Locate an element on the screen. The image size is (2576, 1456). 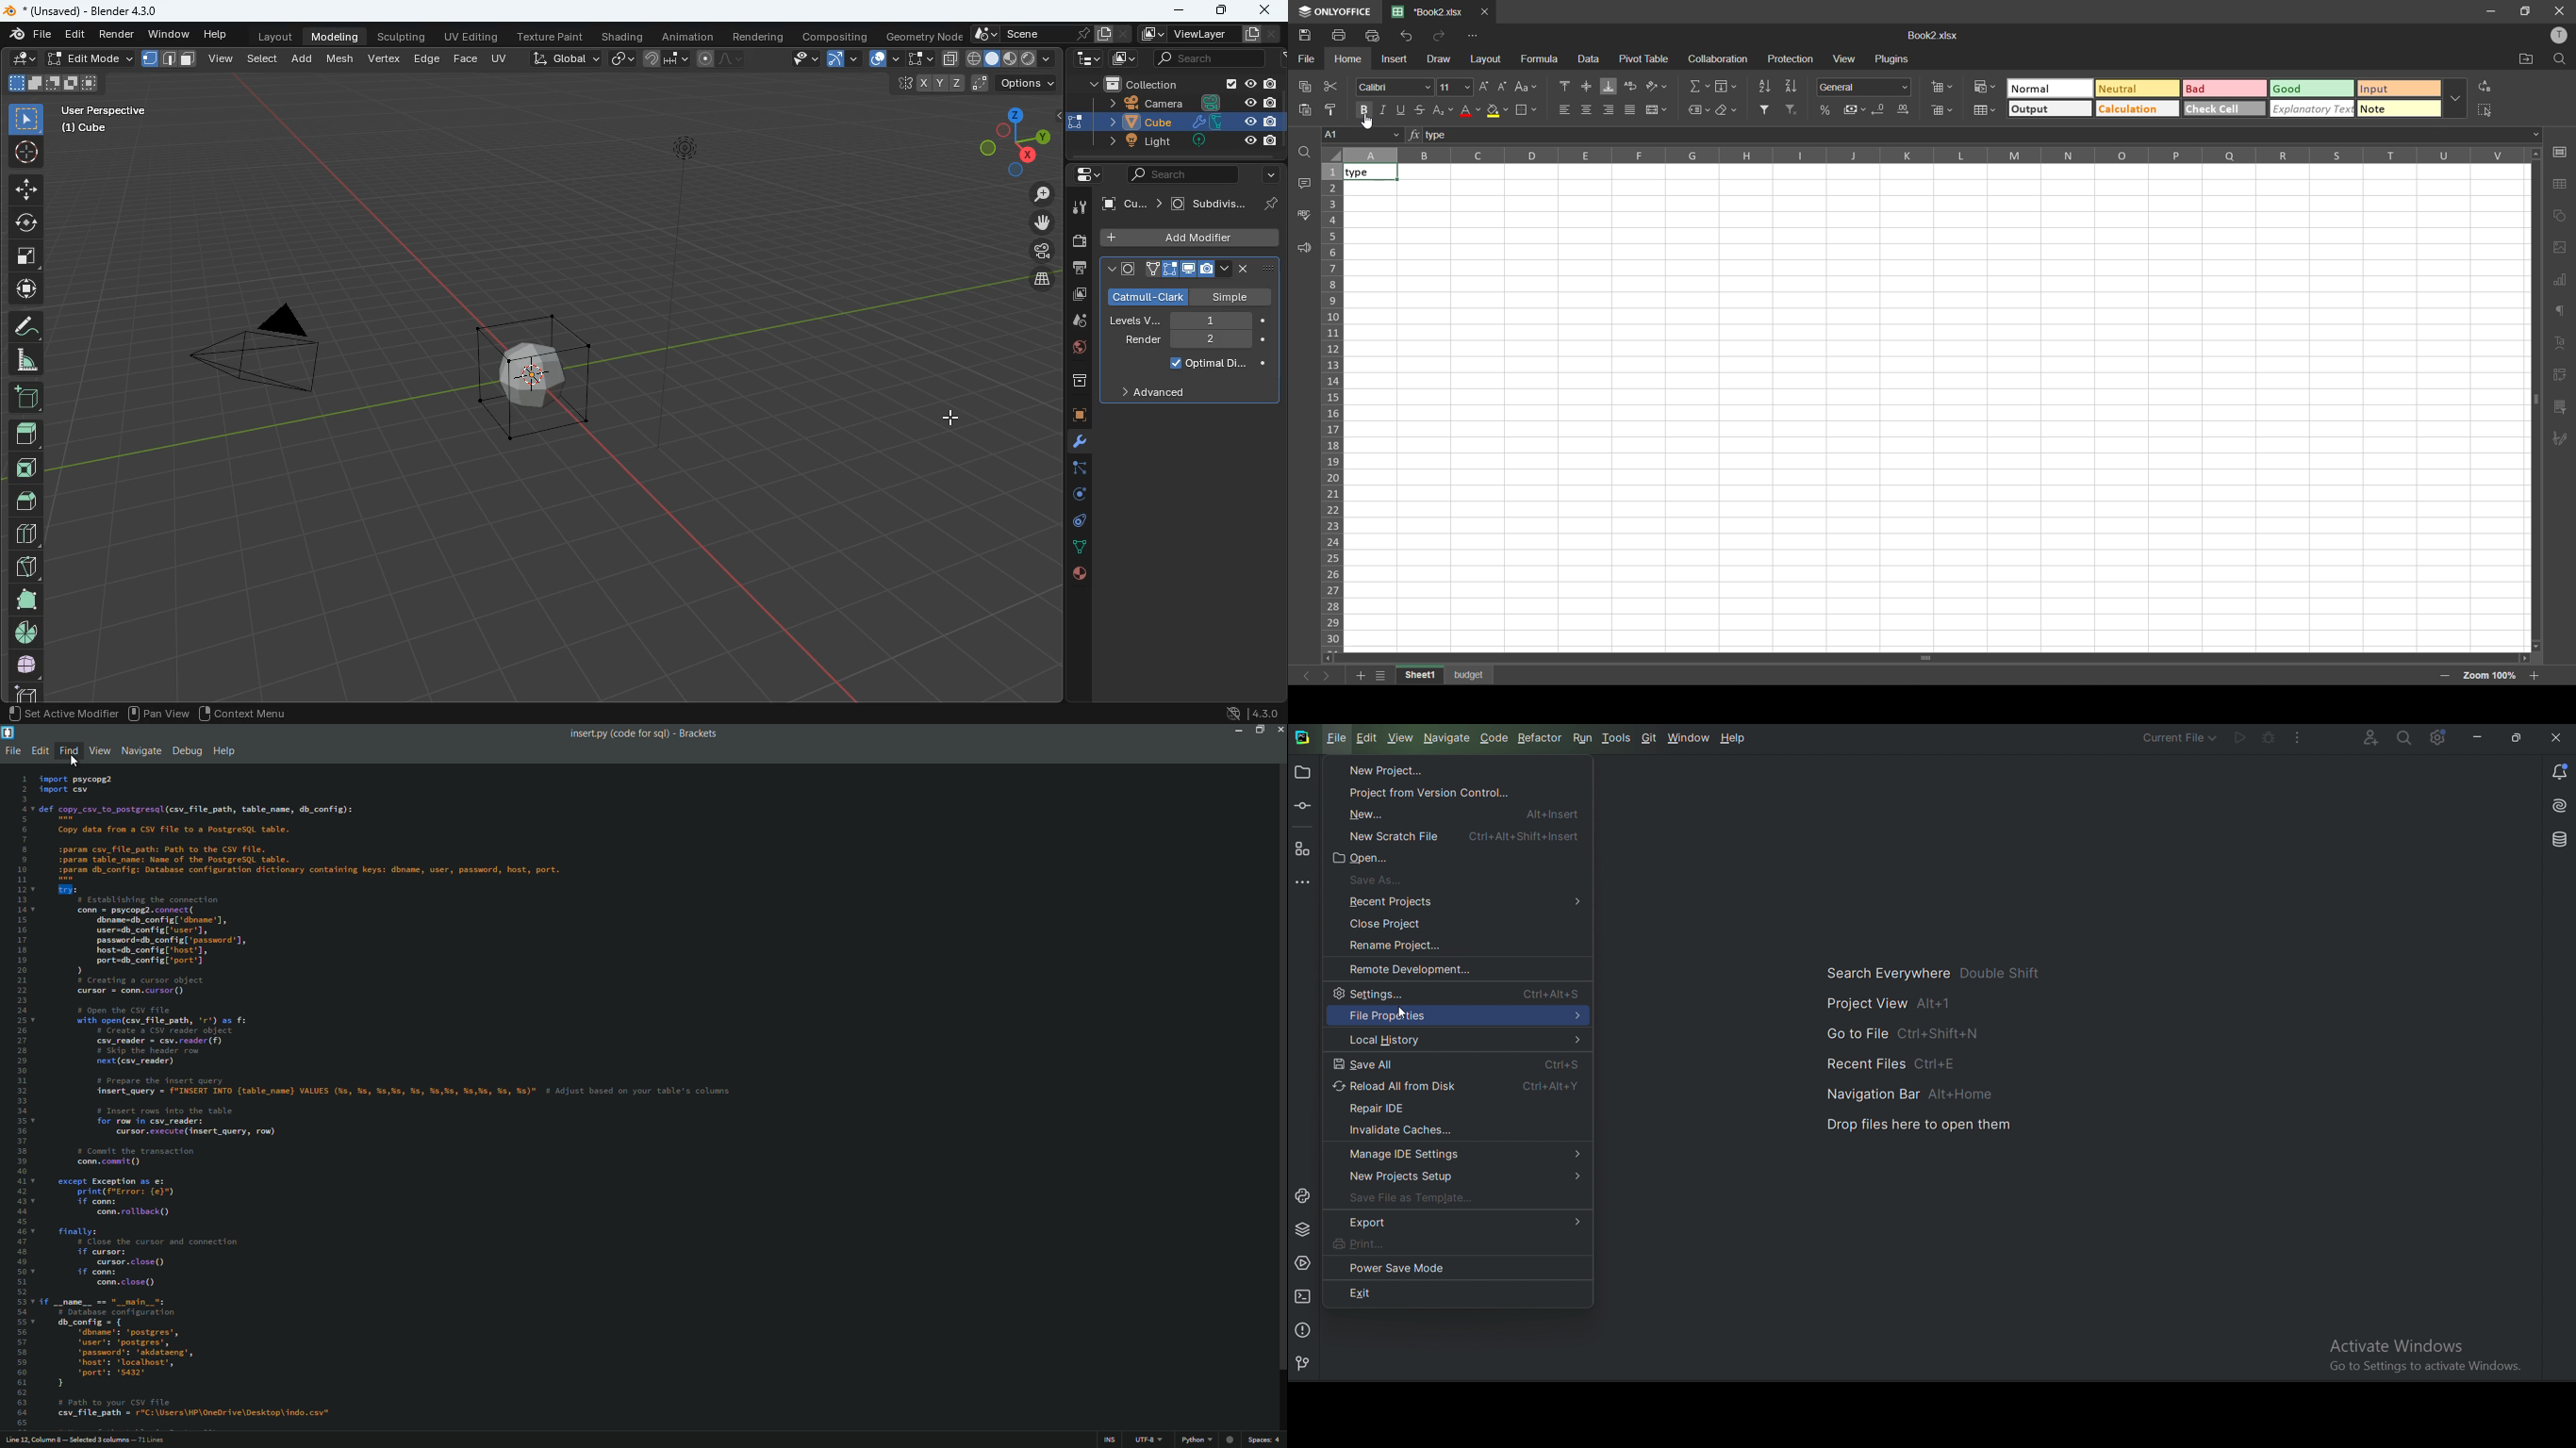
plugins is located at coordinates (1897, 60).